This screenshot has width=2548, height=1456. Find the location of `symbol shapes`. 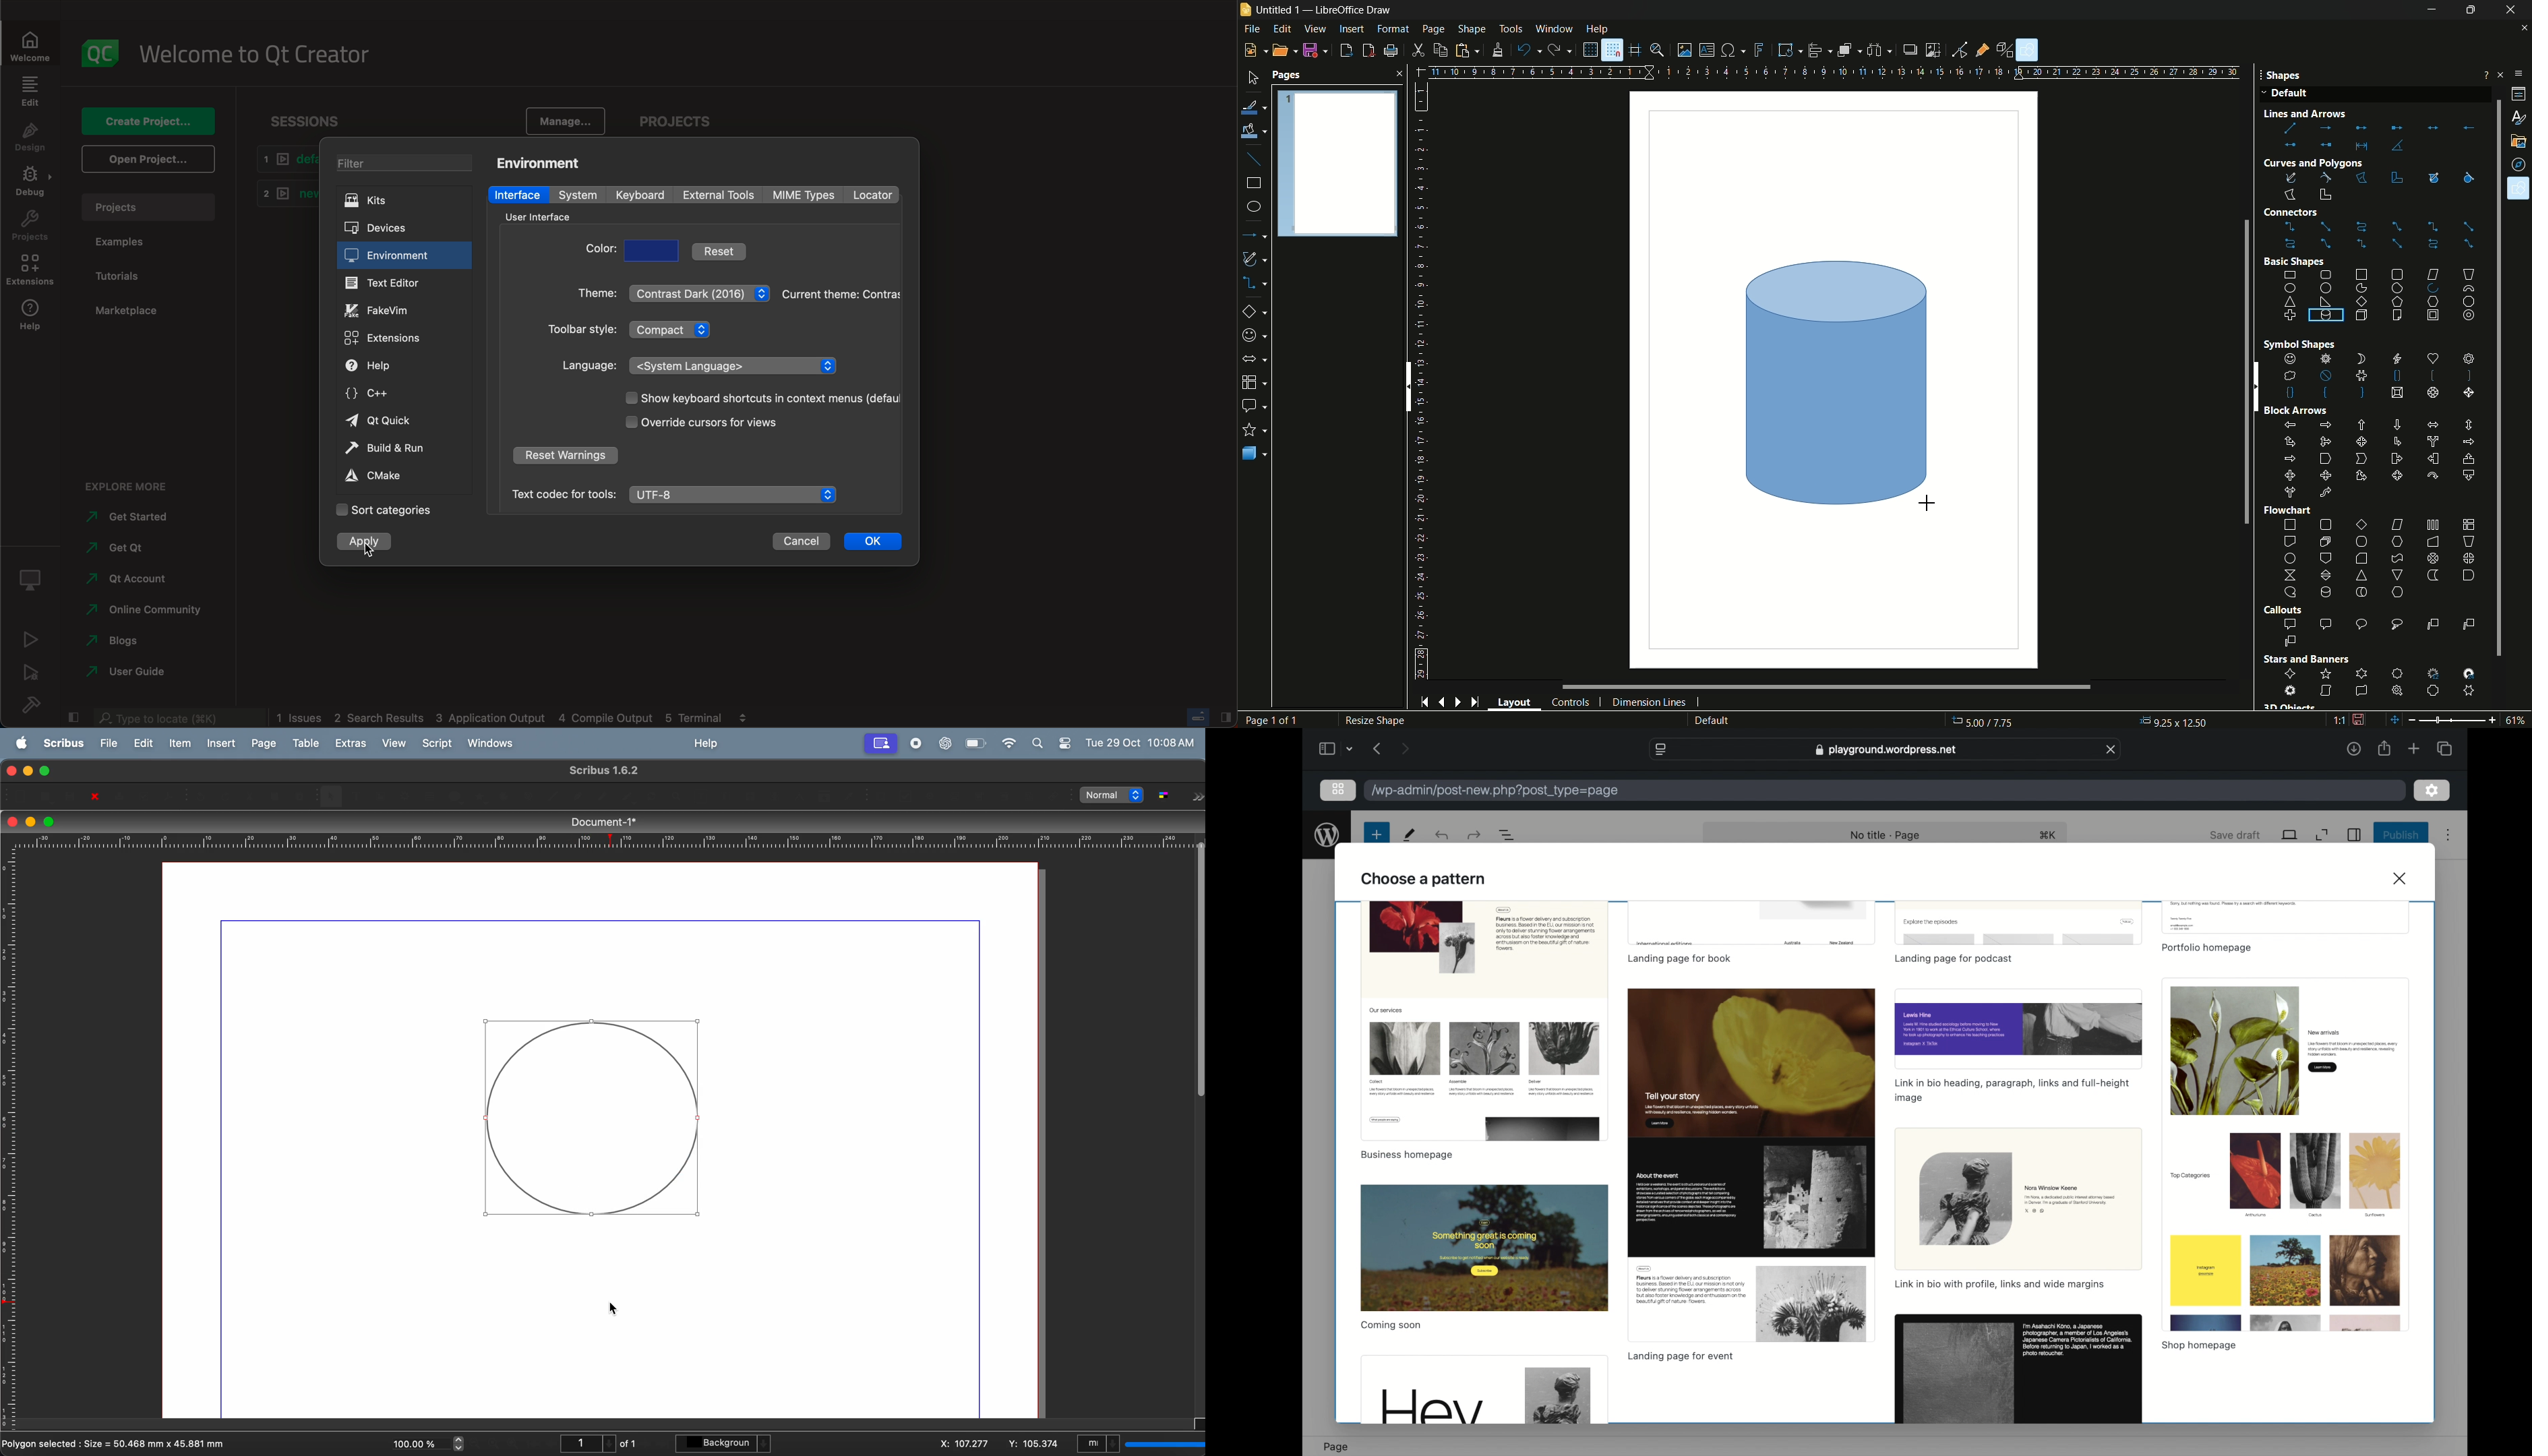

symbol shapes is located at coordinates (1256, 336).